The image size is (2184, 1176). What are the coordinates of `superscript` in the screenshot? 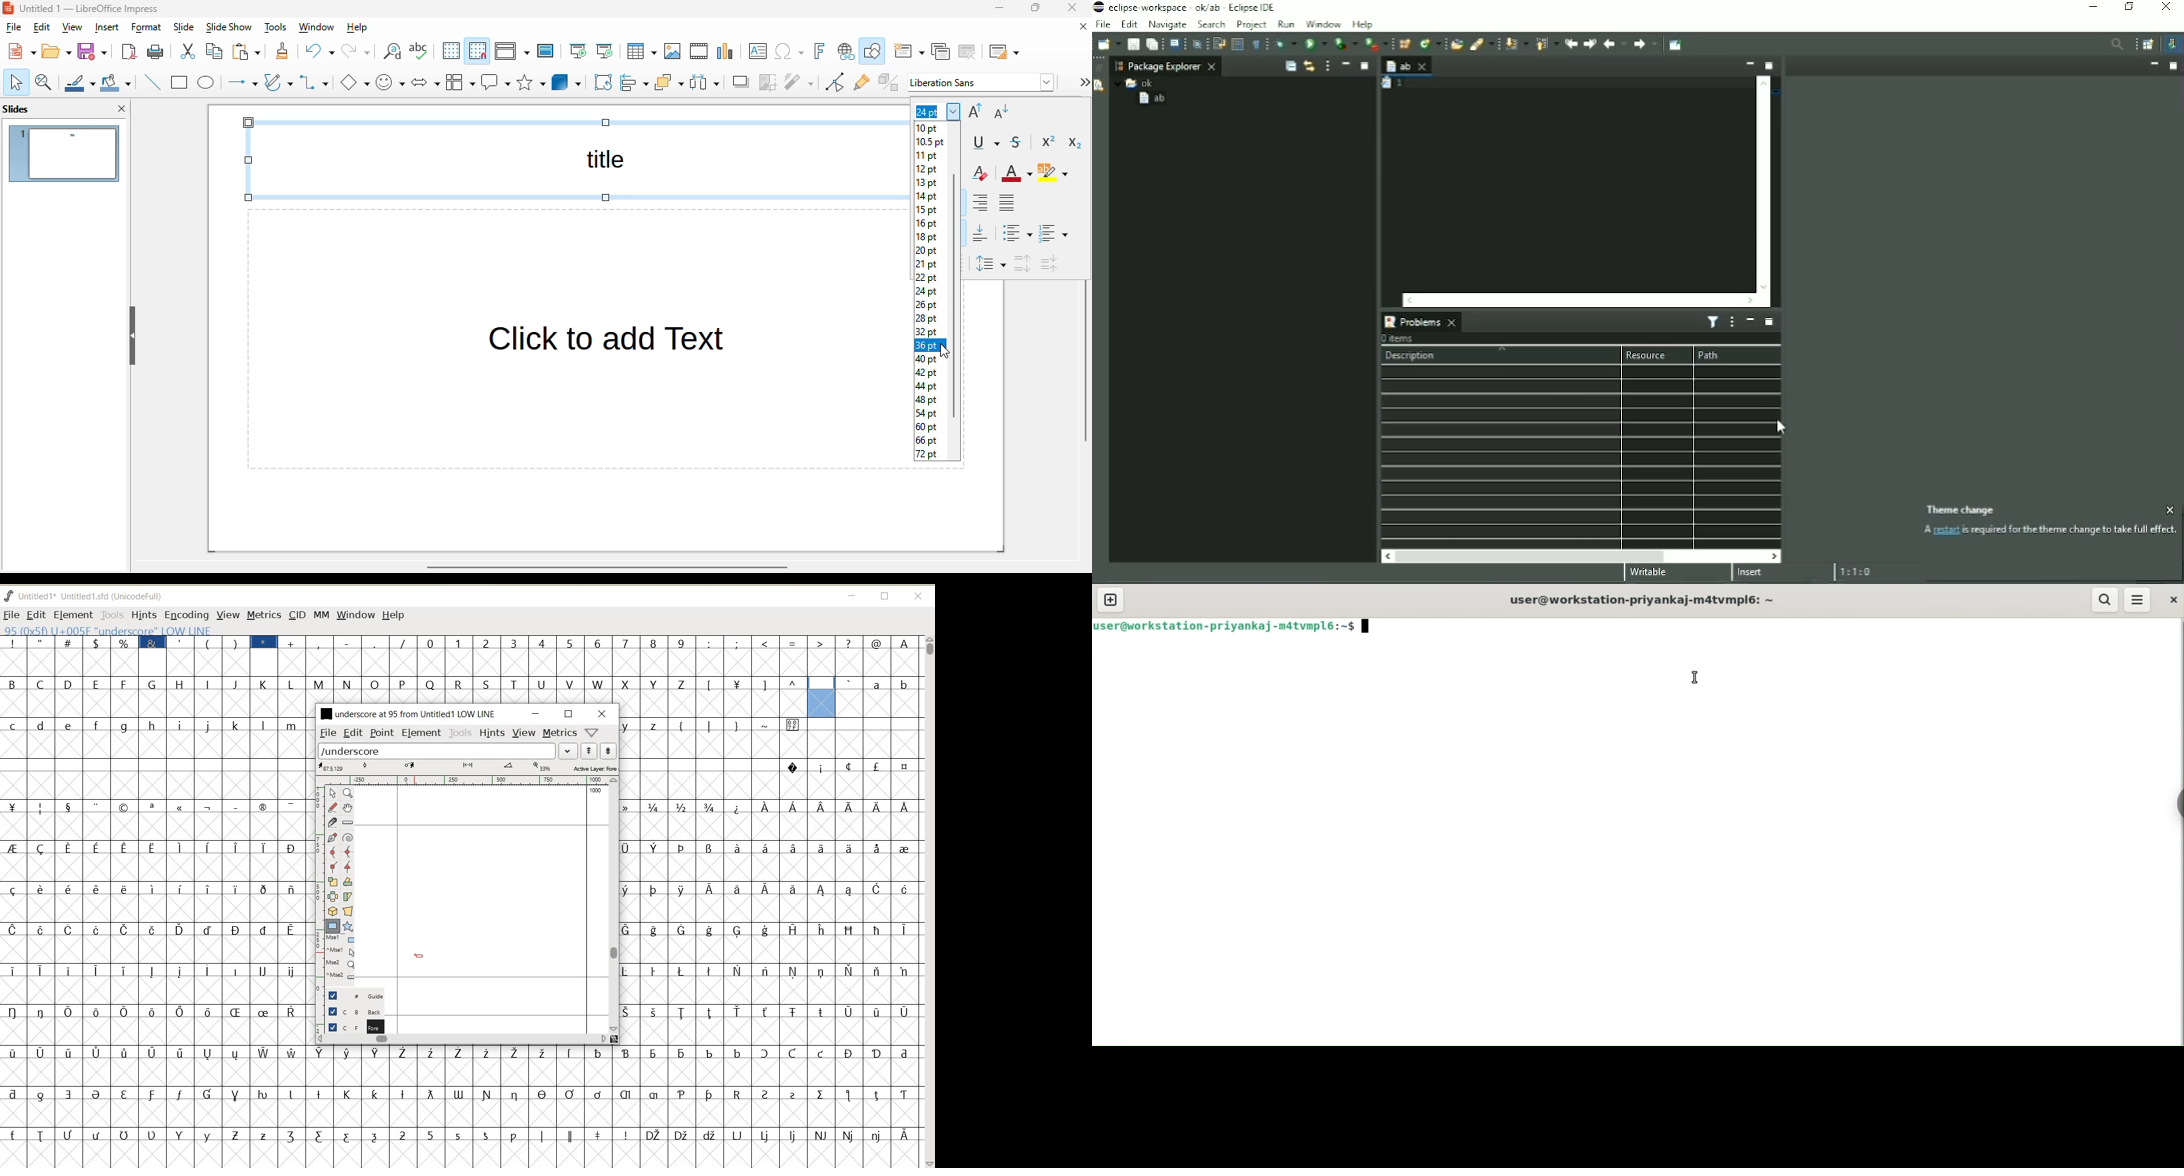 It's located at (1050, 141).